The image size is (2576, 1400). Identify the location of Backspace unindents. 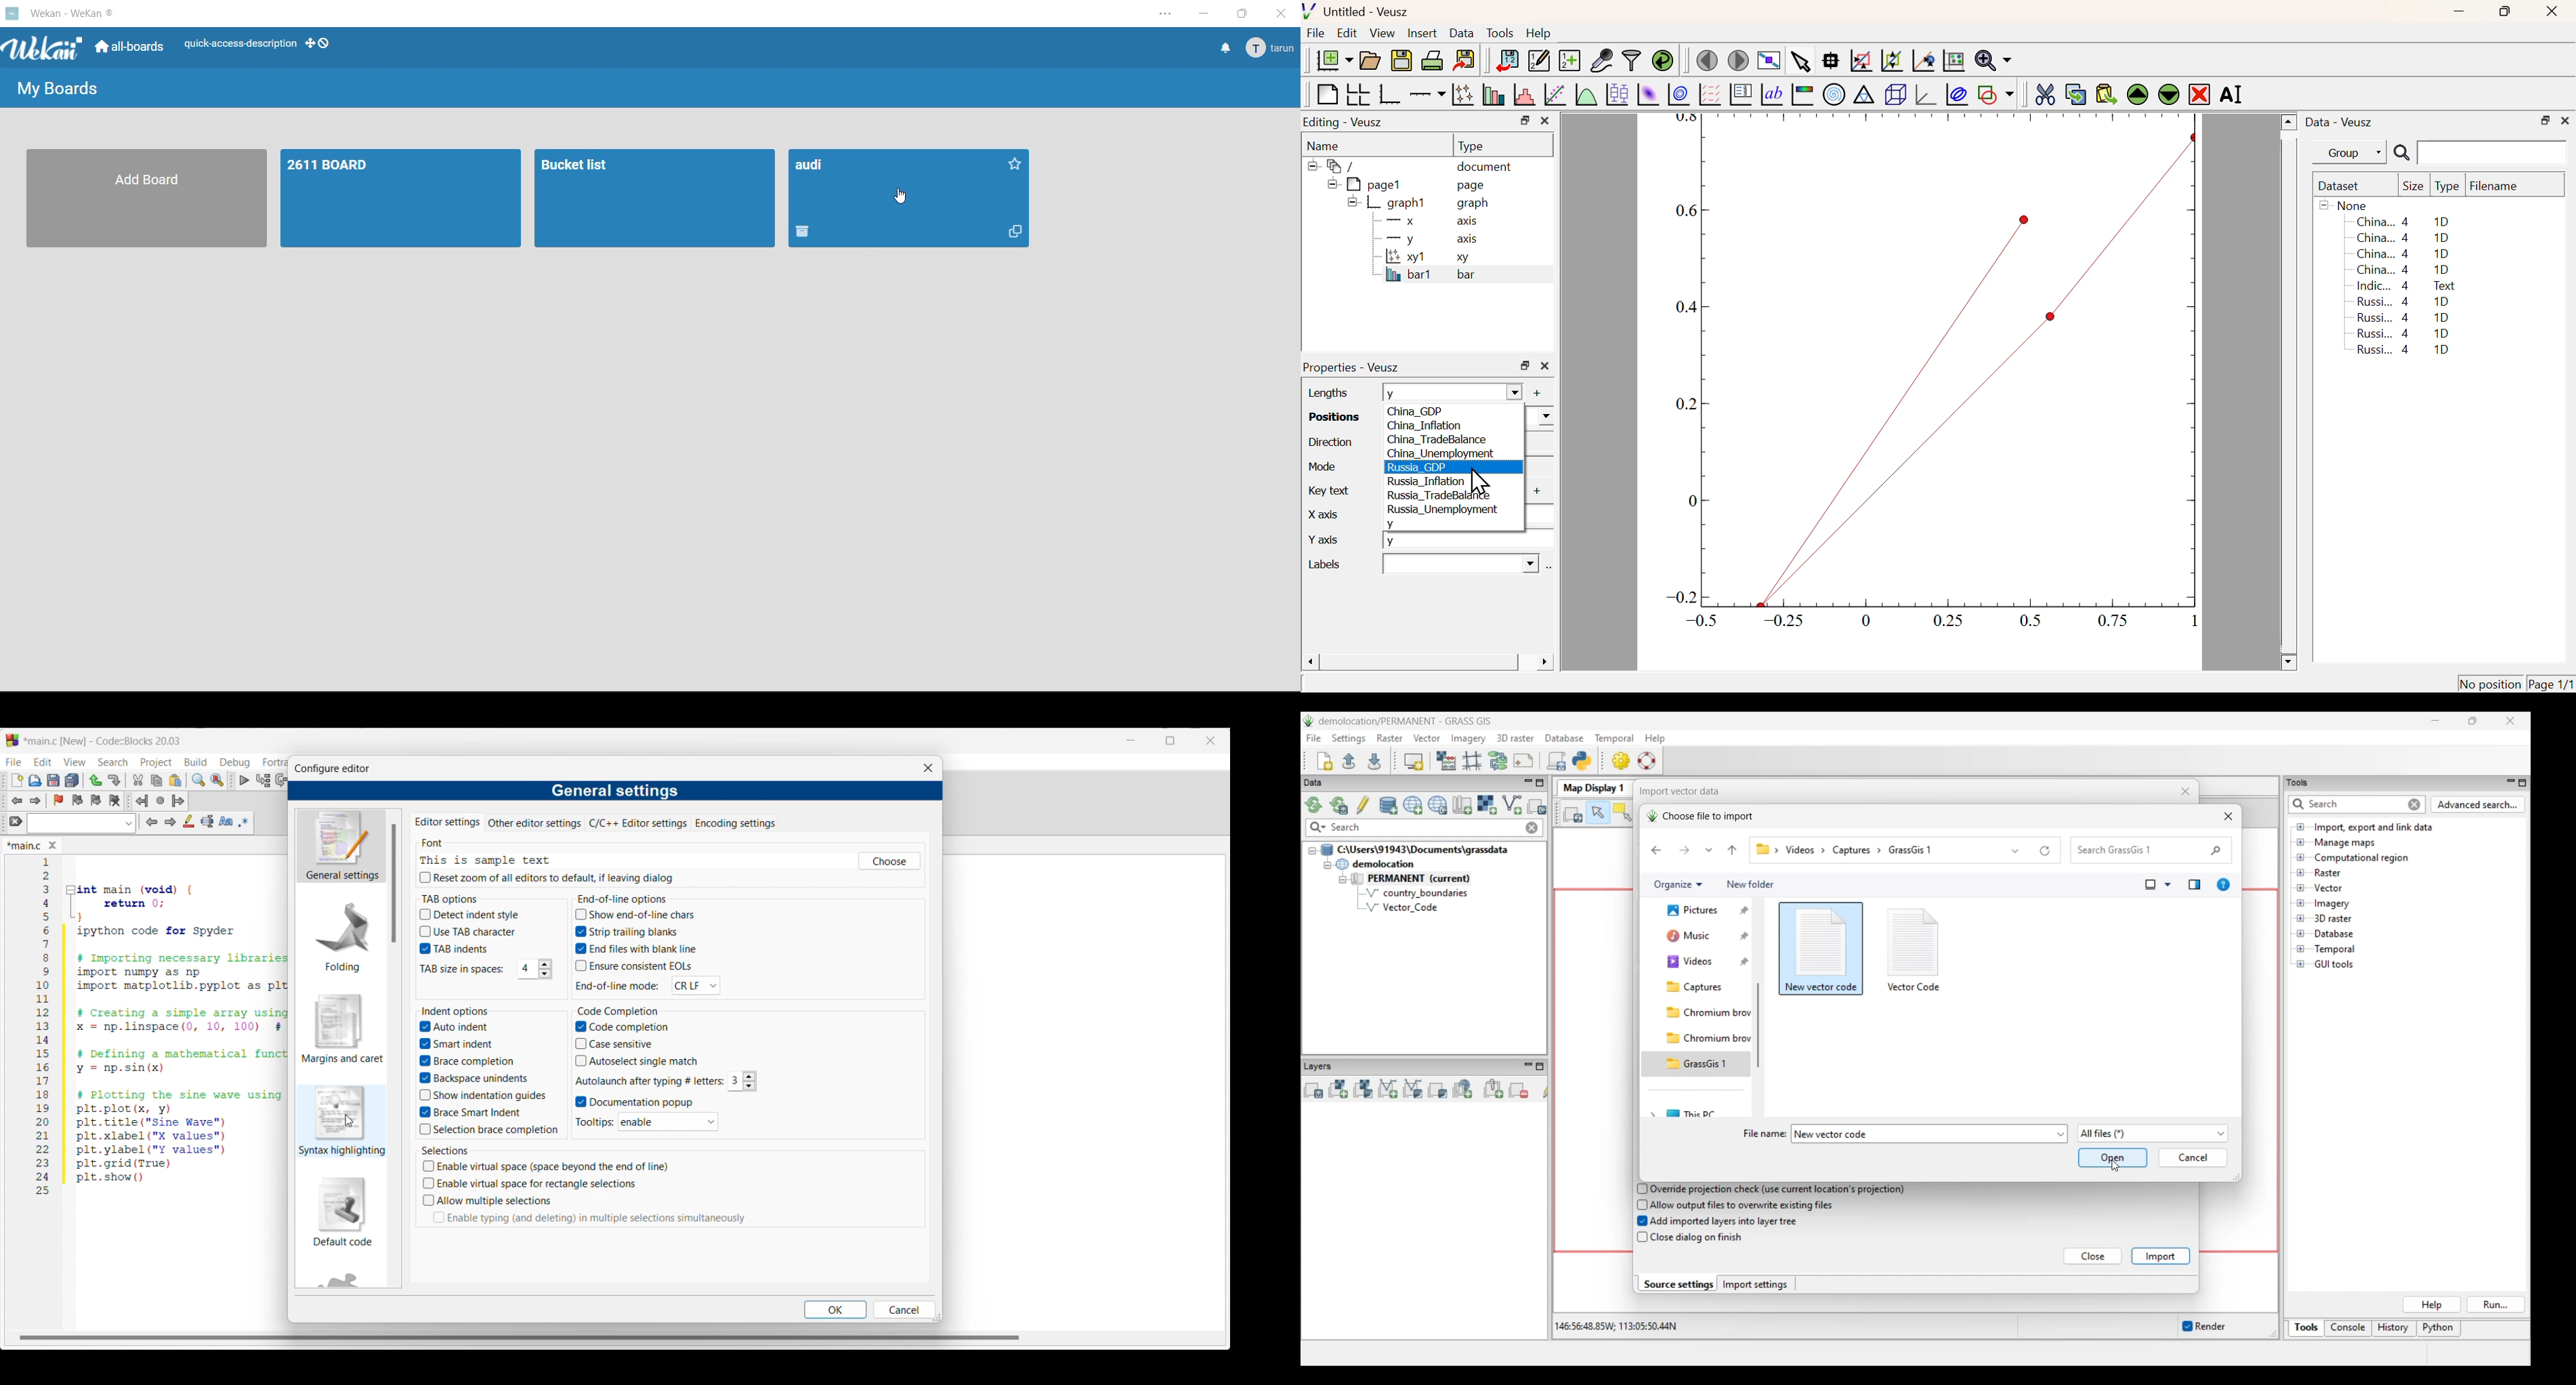
(472, 1079).